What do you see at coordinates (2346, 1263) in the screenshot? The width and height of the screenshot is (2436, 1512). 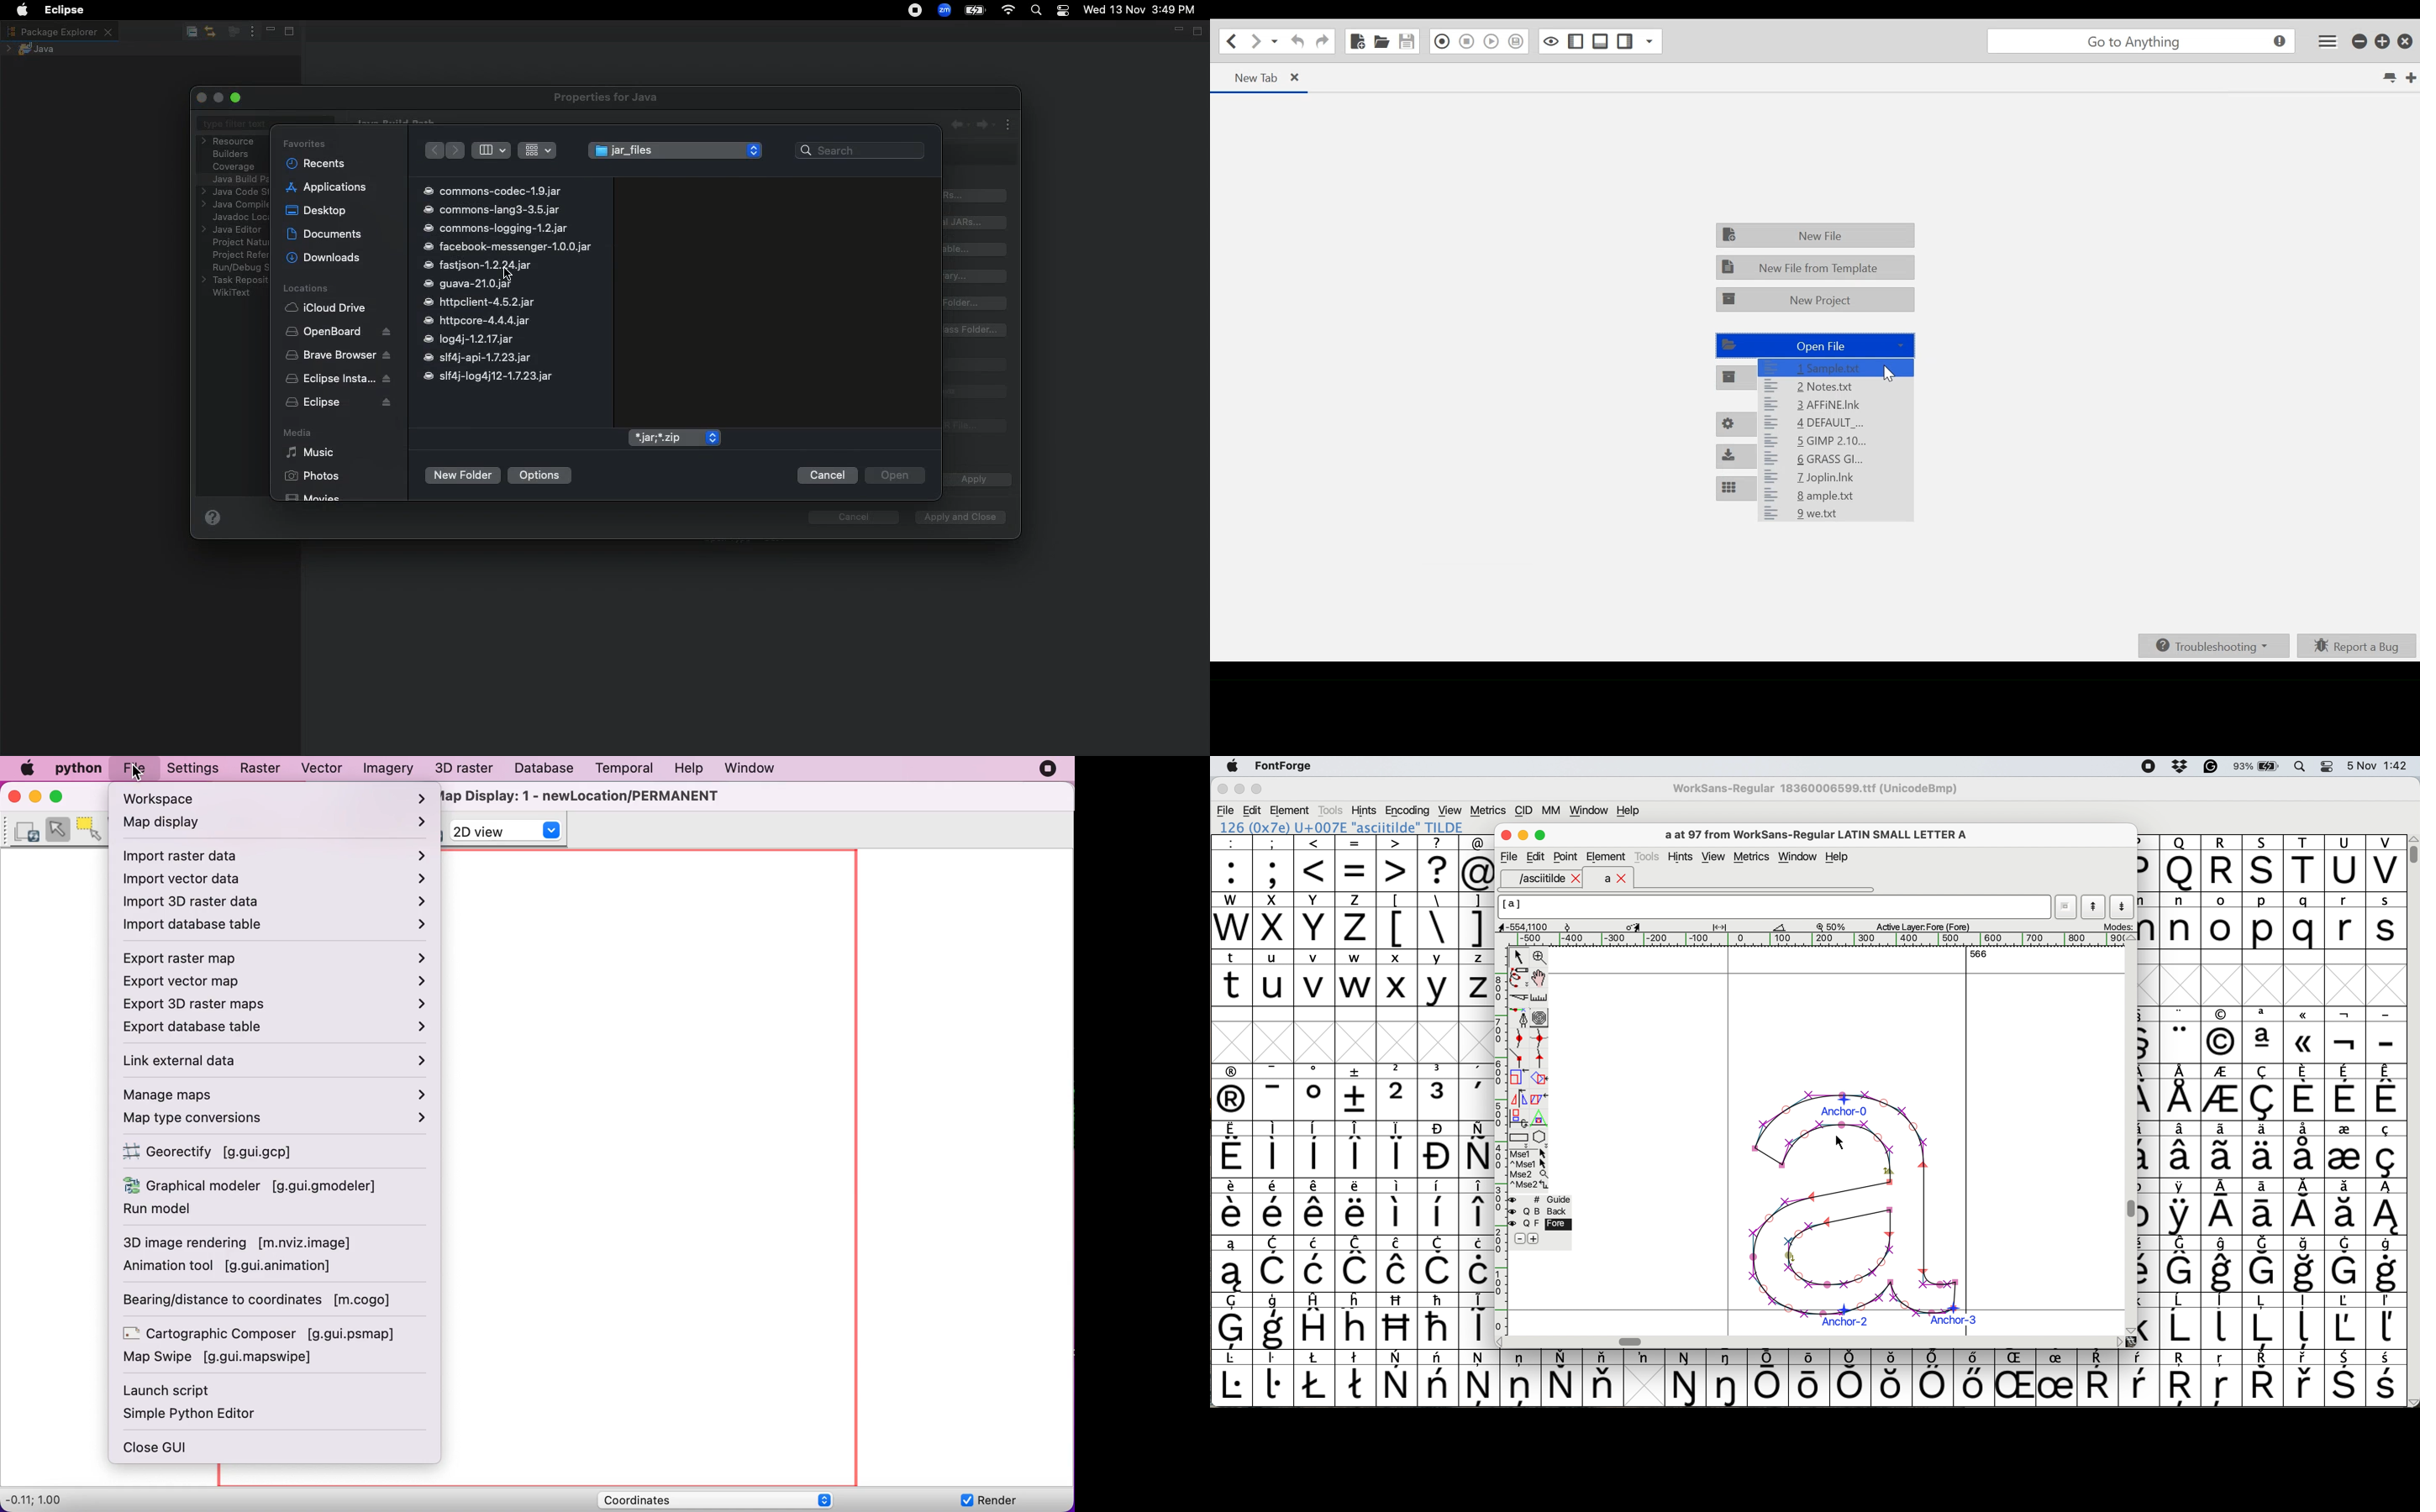 I see `symbol` at bounding box center [2346, 1263].